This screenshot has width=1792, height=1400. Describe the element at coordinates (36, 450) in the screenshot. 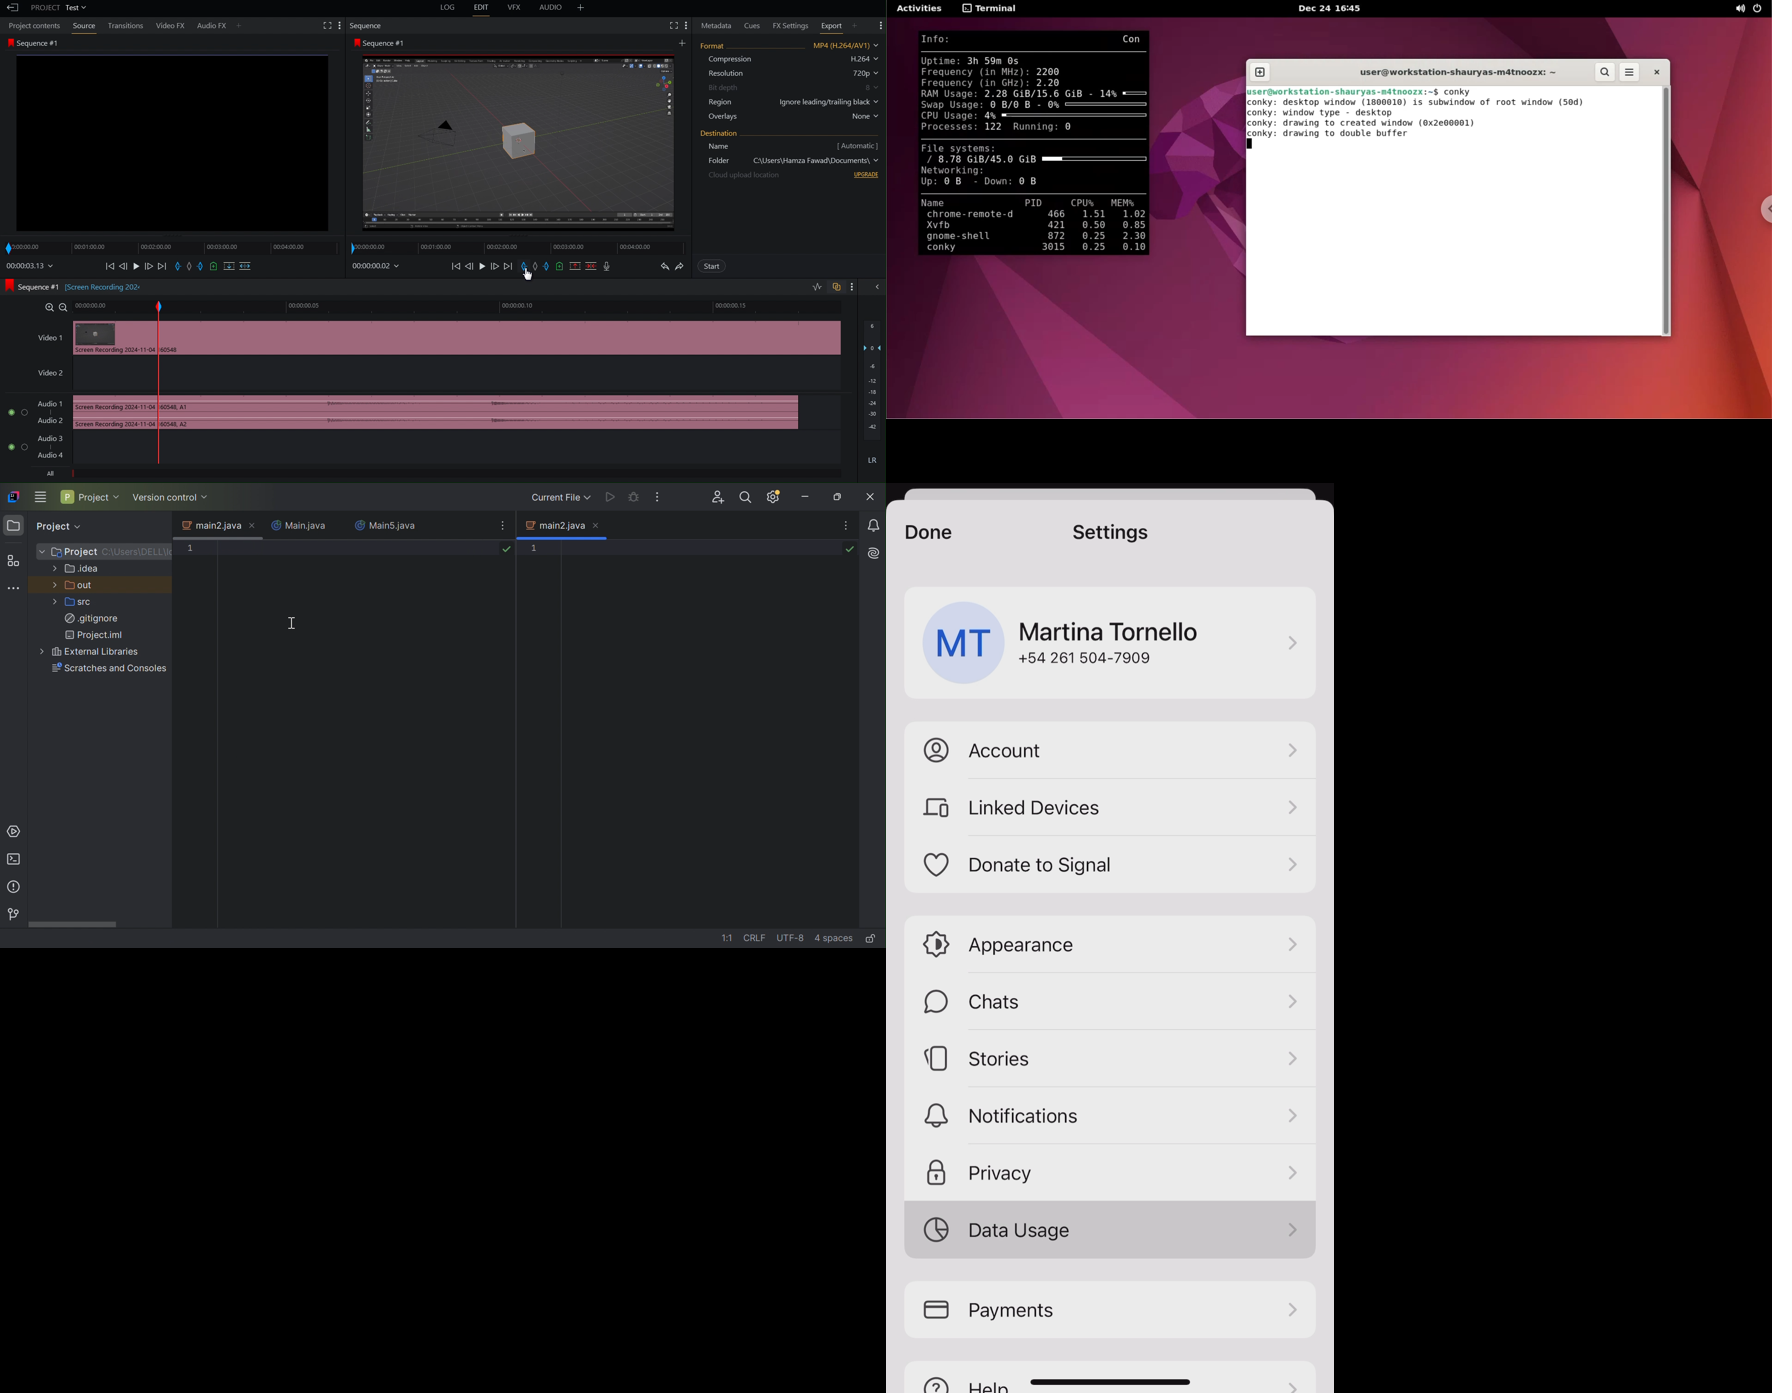

I see `Audio 2` at that location.